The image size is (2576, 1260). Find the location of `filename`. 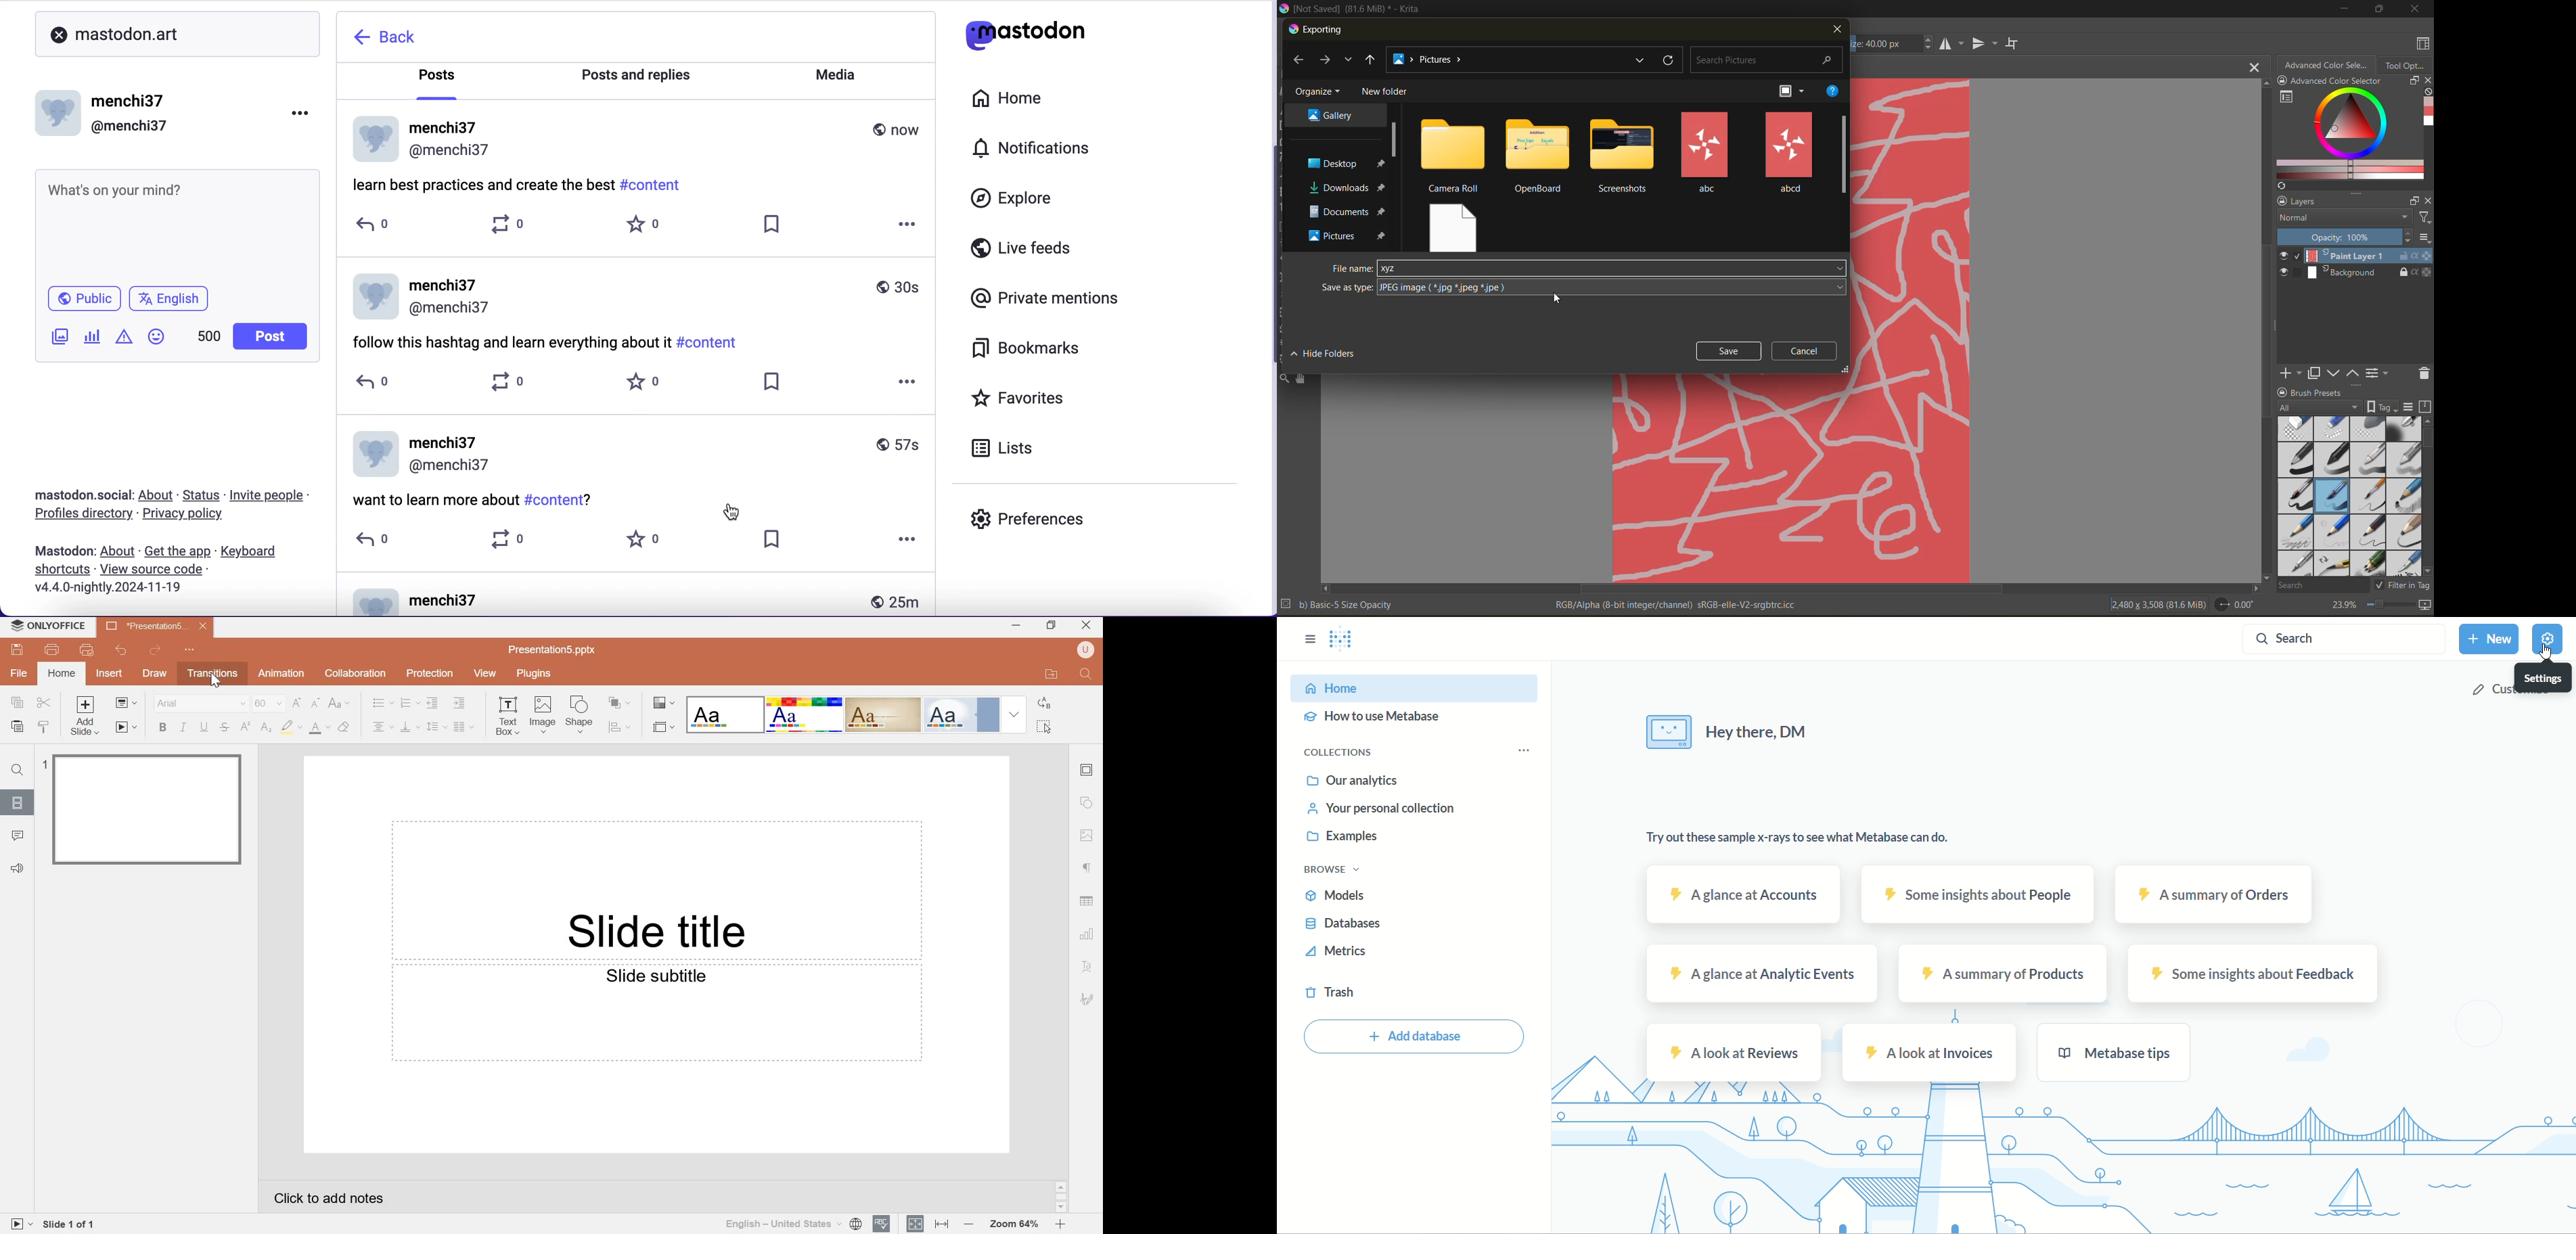

filename is located at coordinates (1353, 269).